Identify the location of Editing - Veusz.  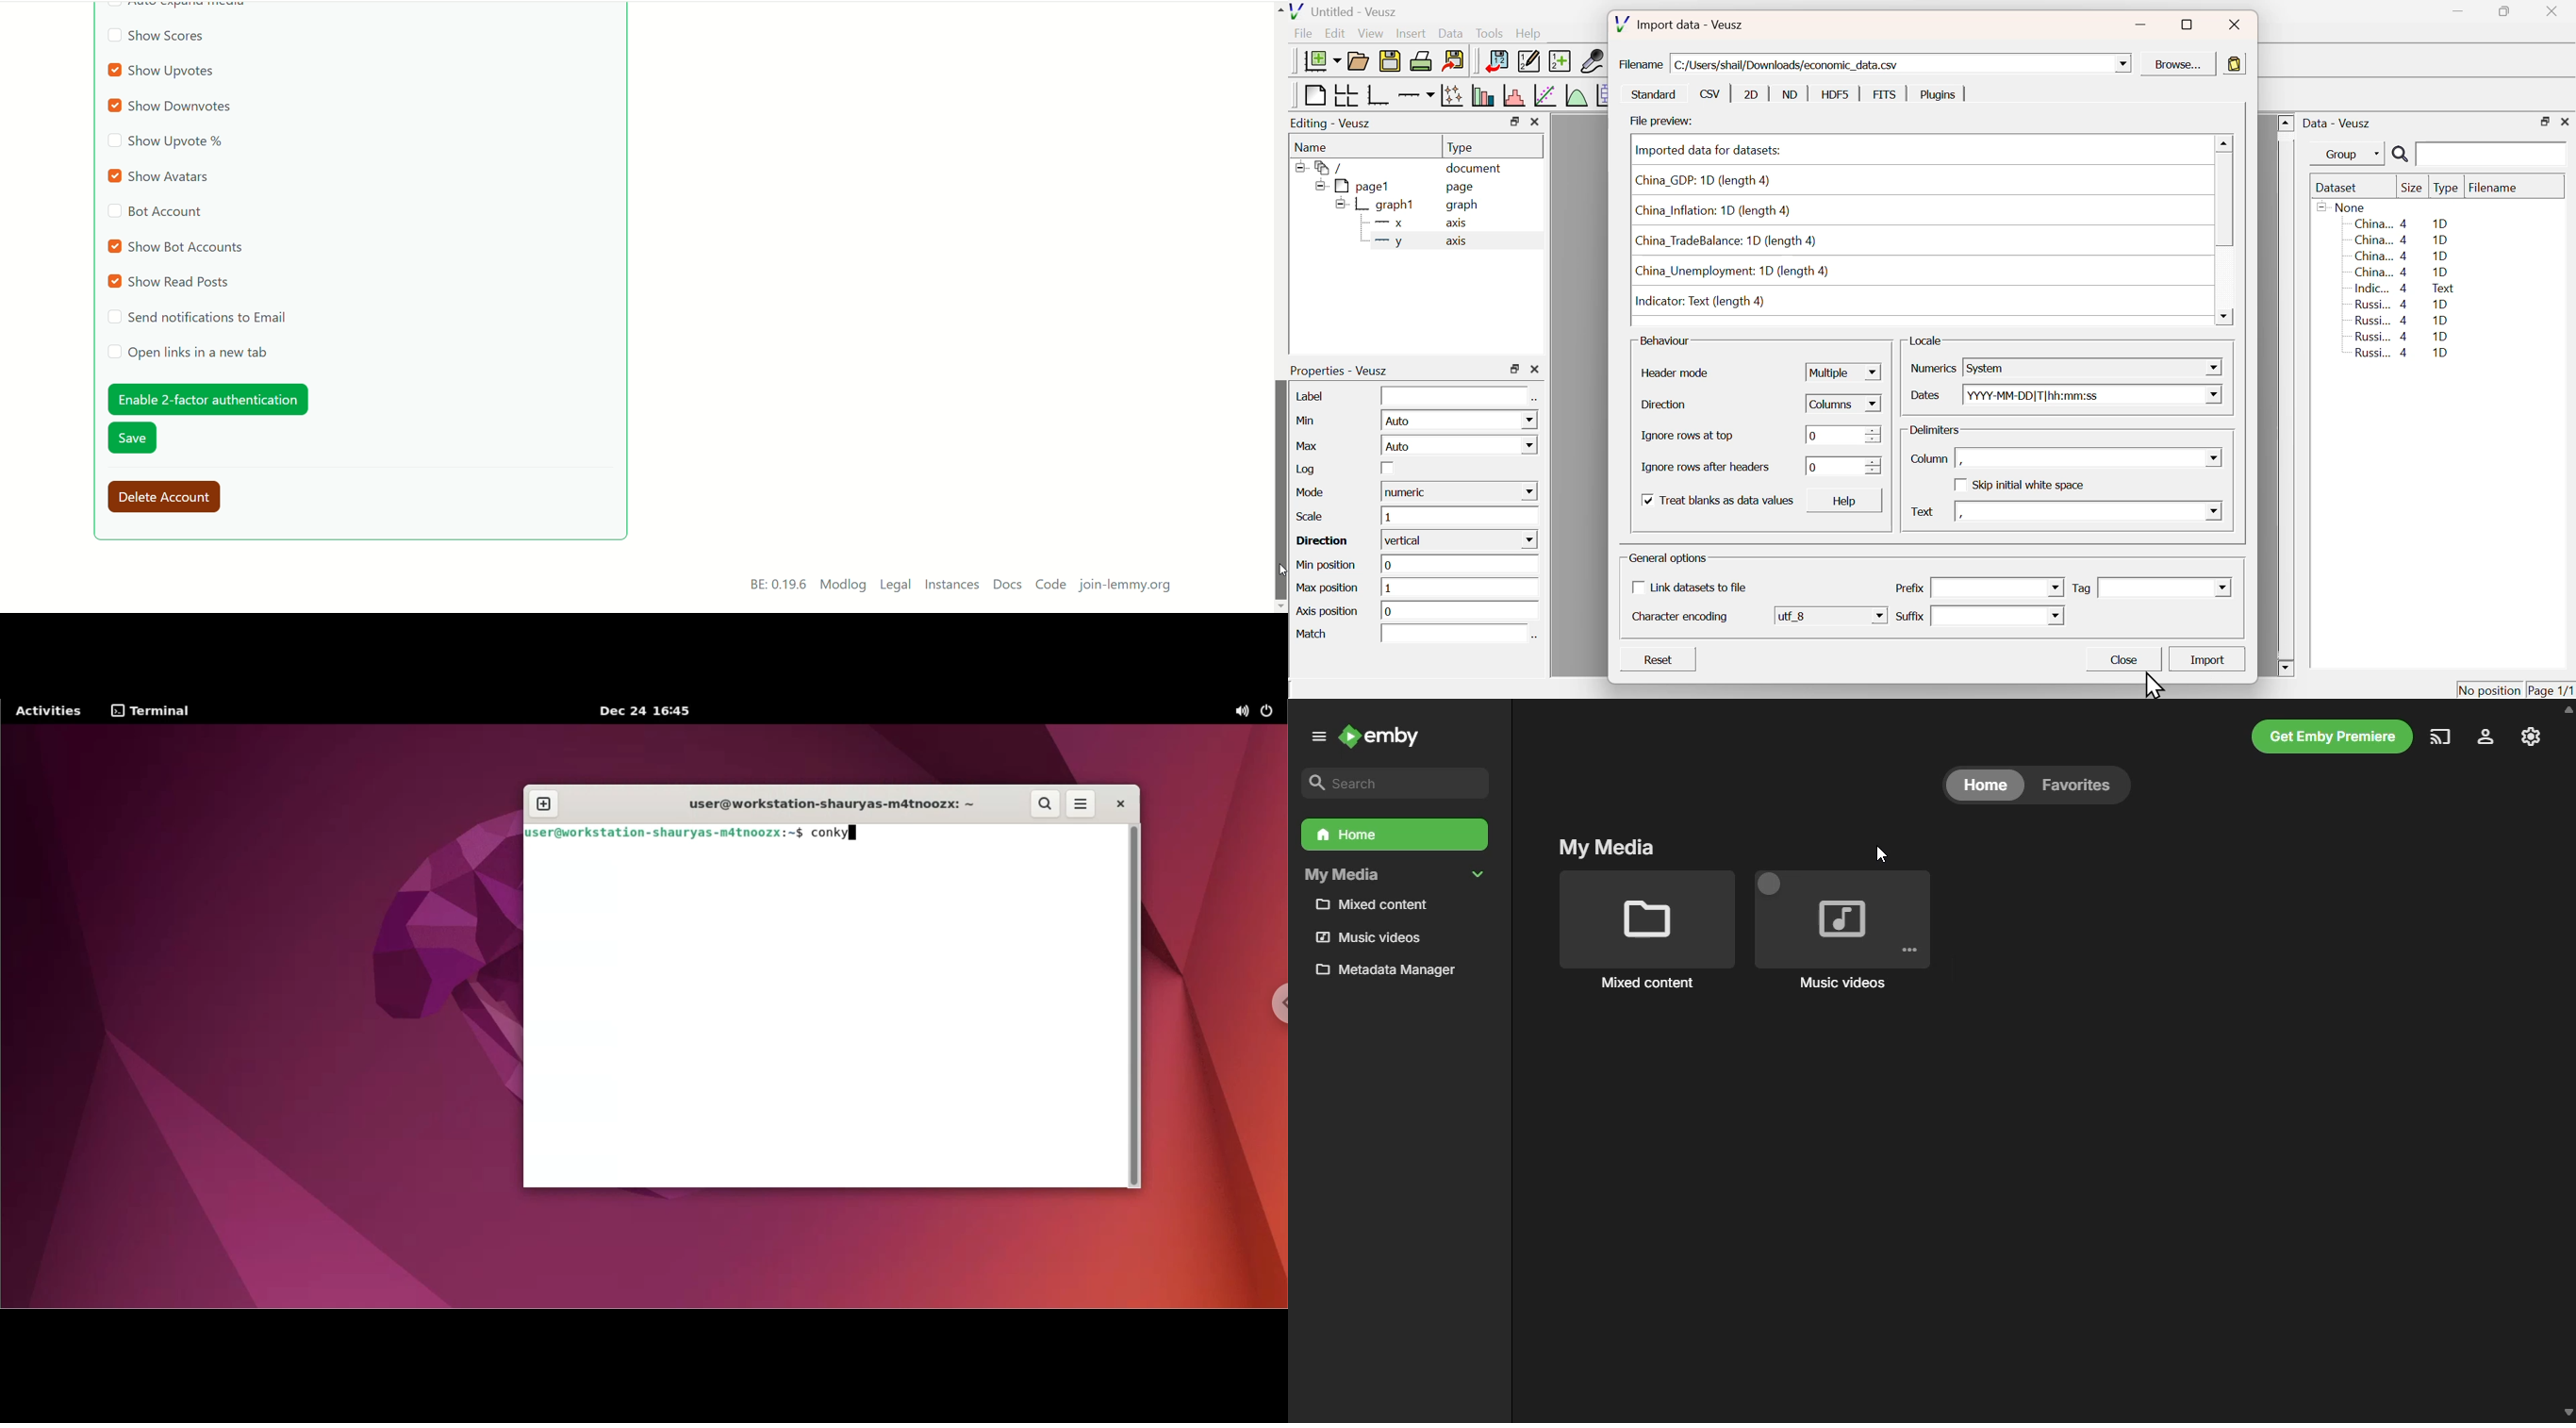
(1333, 124).